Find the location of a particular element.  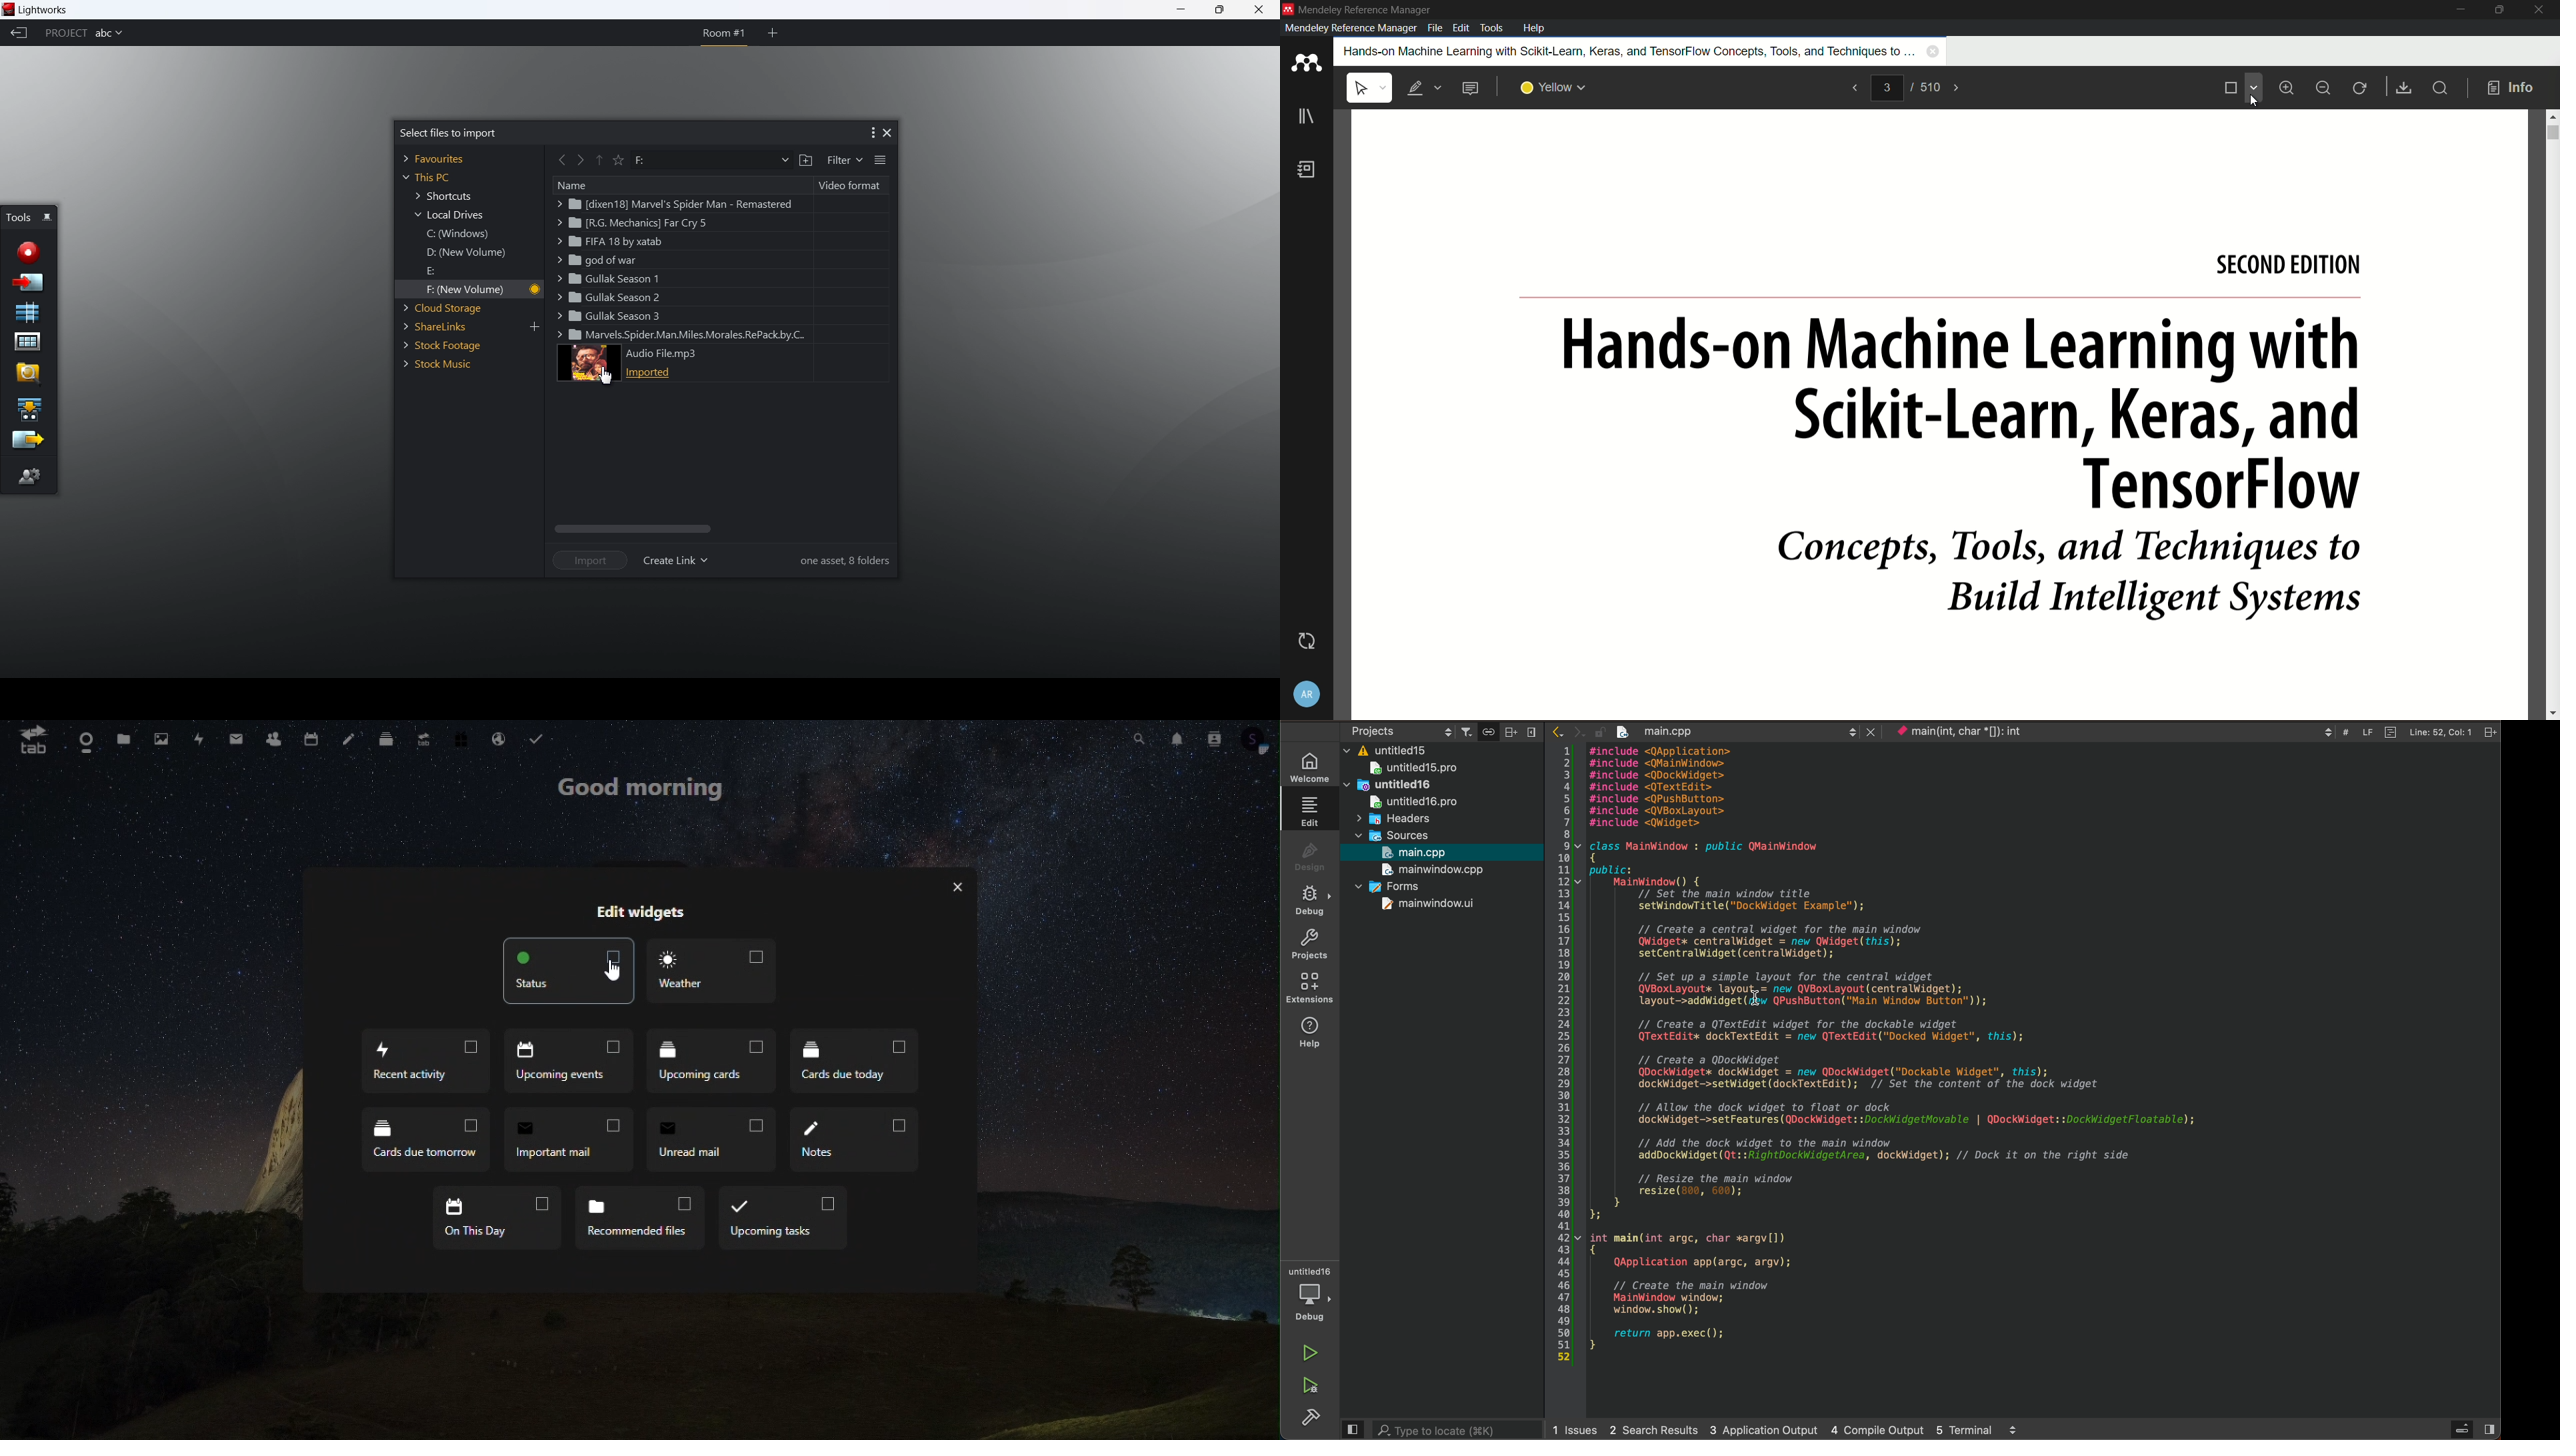

mail is located at coordinates (233, 740).